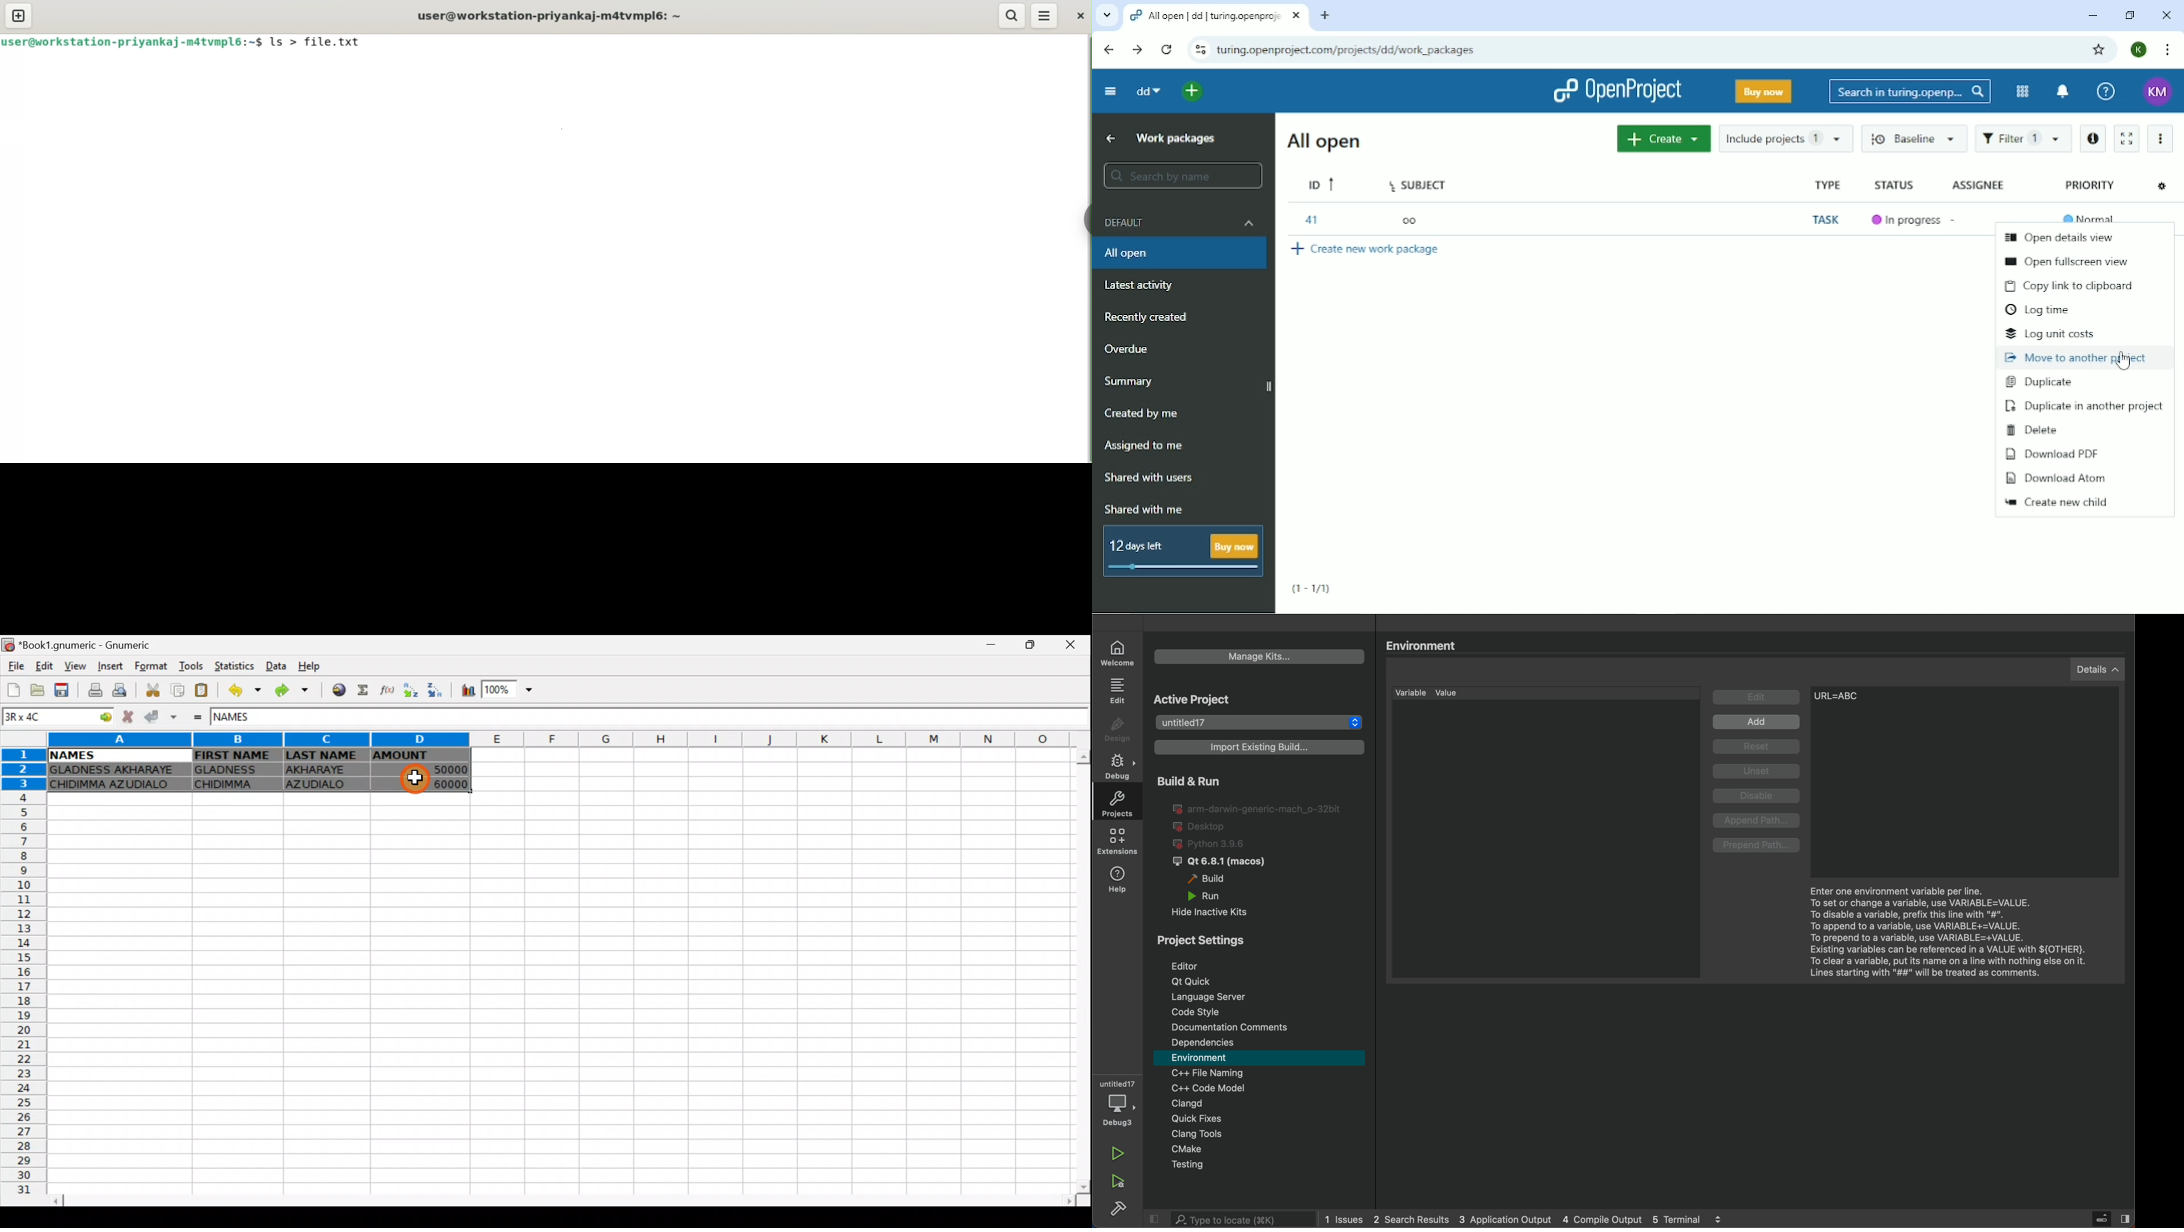 The image size is (2184, 1232). What do you see at coordinates (1215, 17) in the screenshot?
I see `Current tab` at bounding box center [1215, 17].